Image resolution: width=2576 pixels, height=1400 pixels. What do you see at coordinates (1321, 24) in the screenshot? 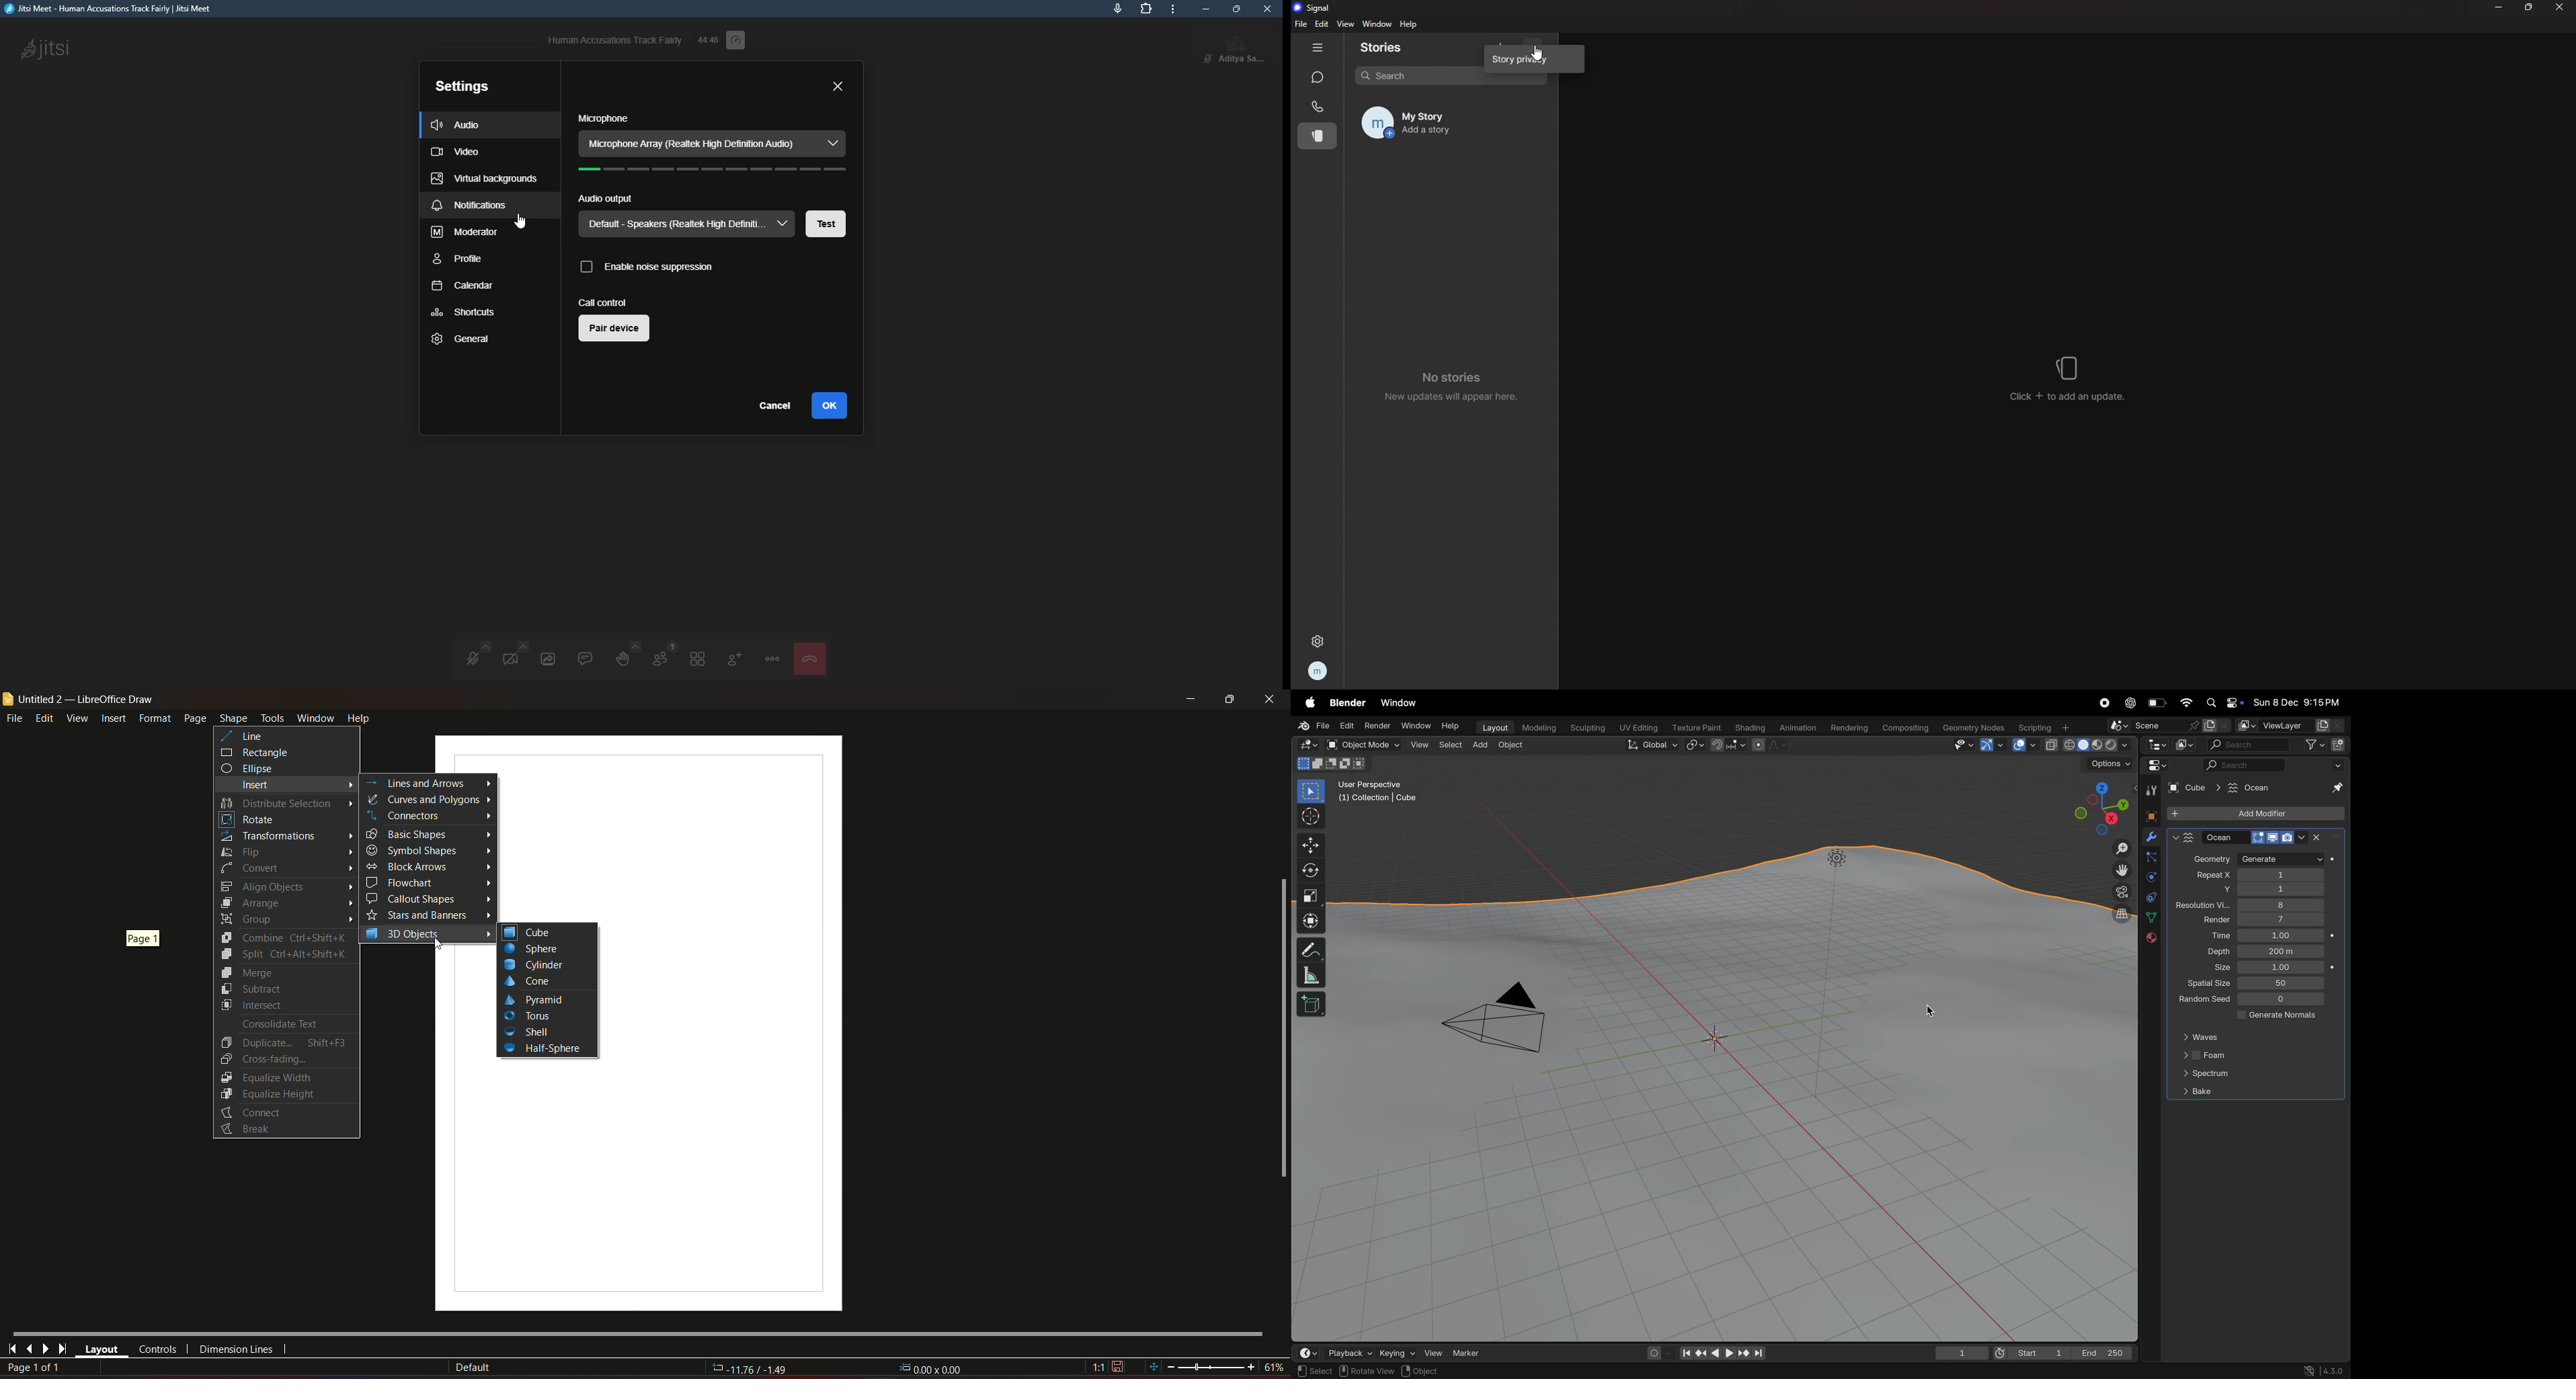
I see `edit` at bounding box center [1321, 24].